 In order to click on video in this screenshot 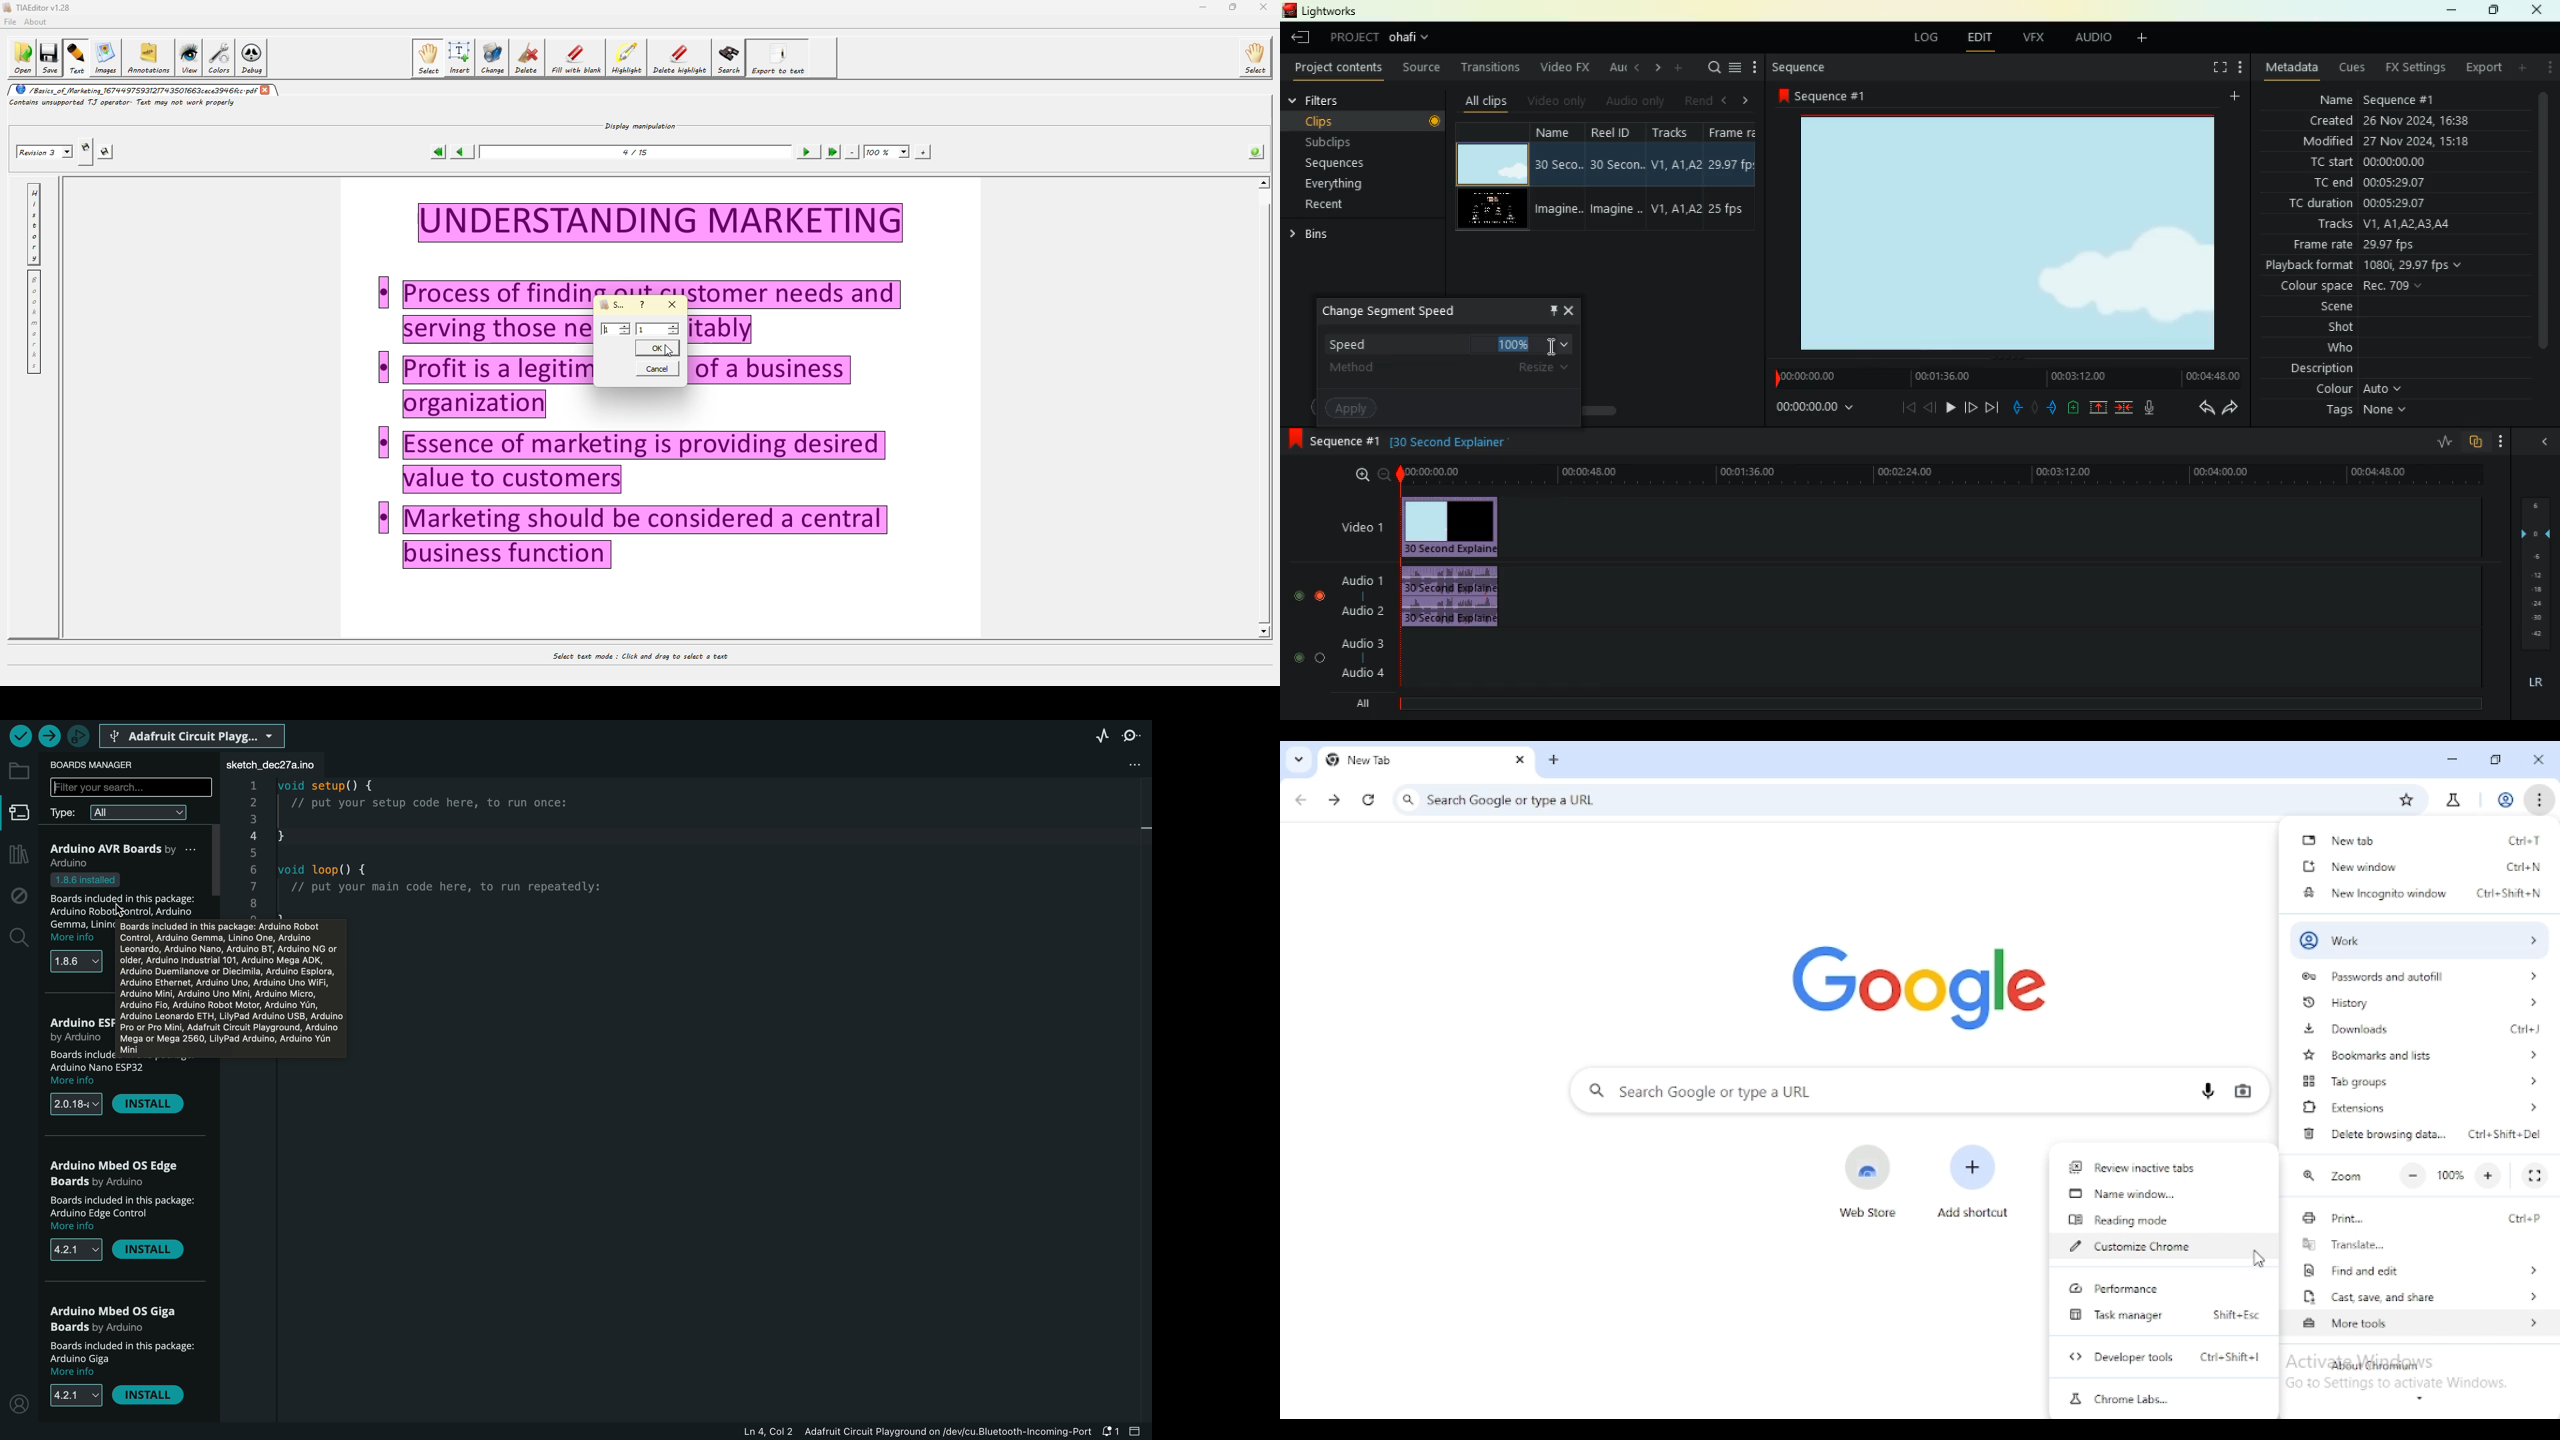, I will do `click(1490, 211)`.